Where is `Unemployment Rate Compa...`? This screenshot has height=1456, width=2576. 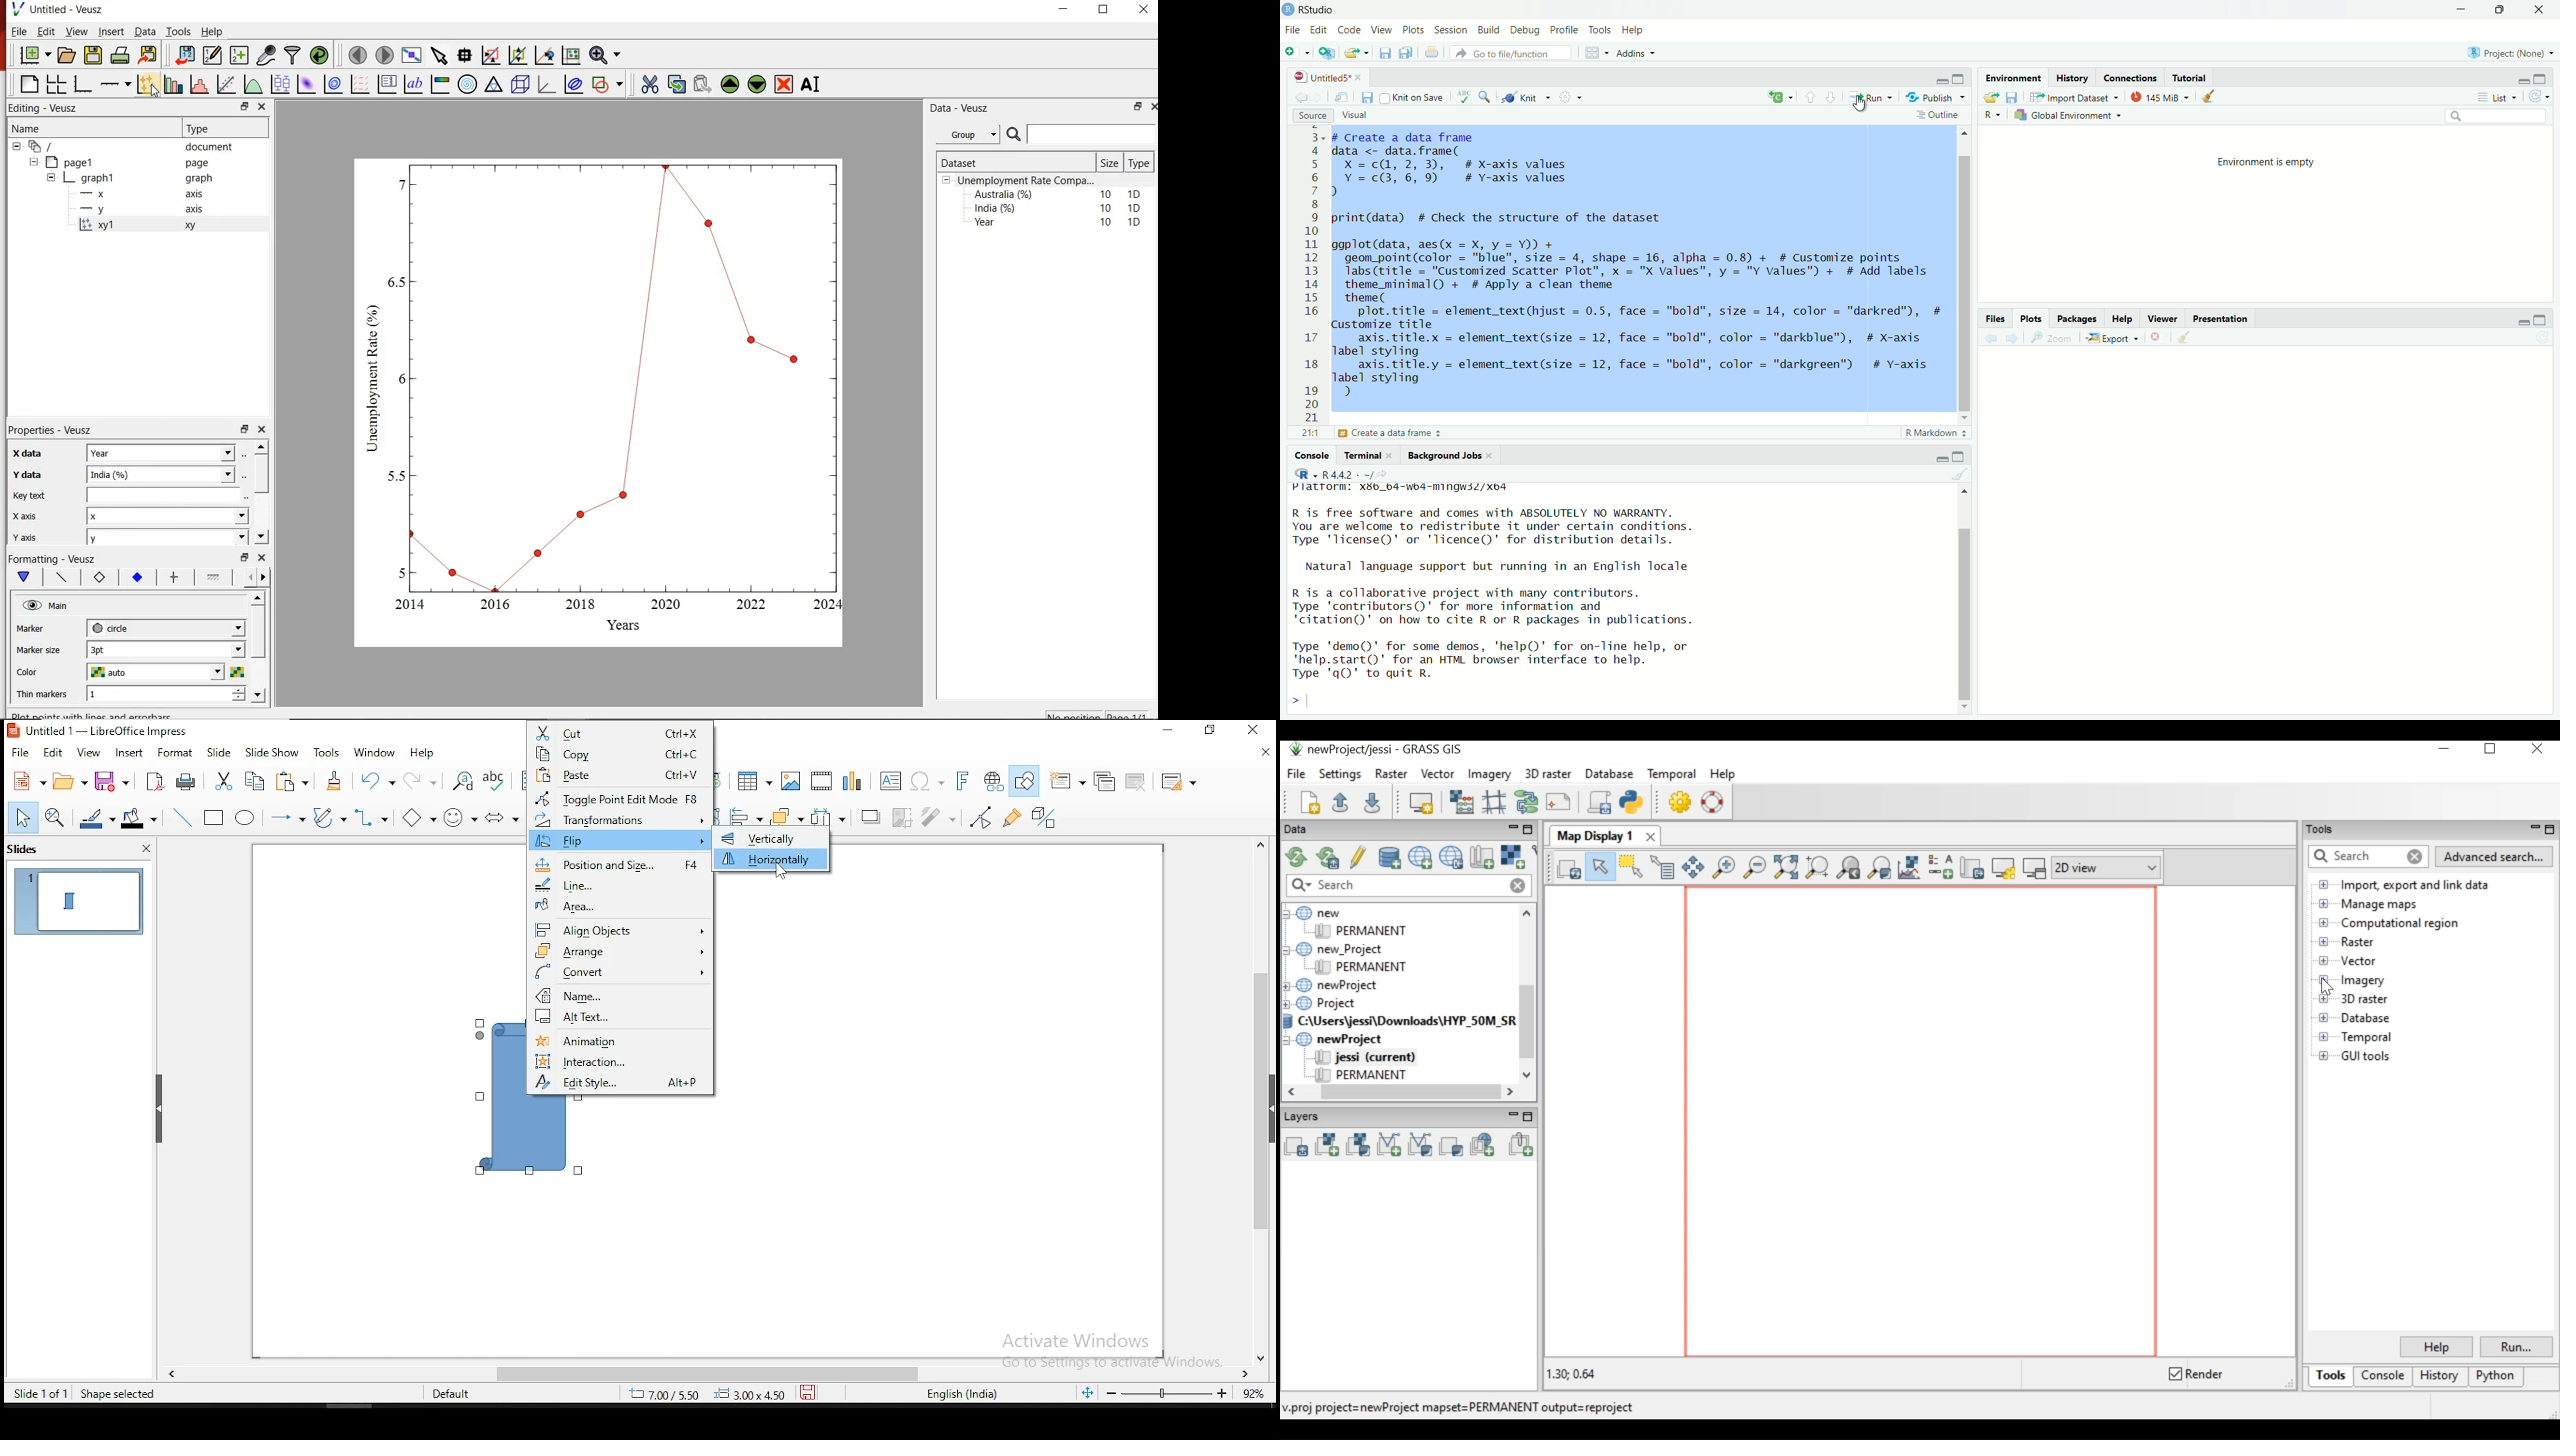 Unemployment Rate Compa... is located at coordinates (1028, 181).